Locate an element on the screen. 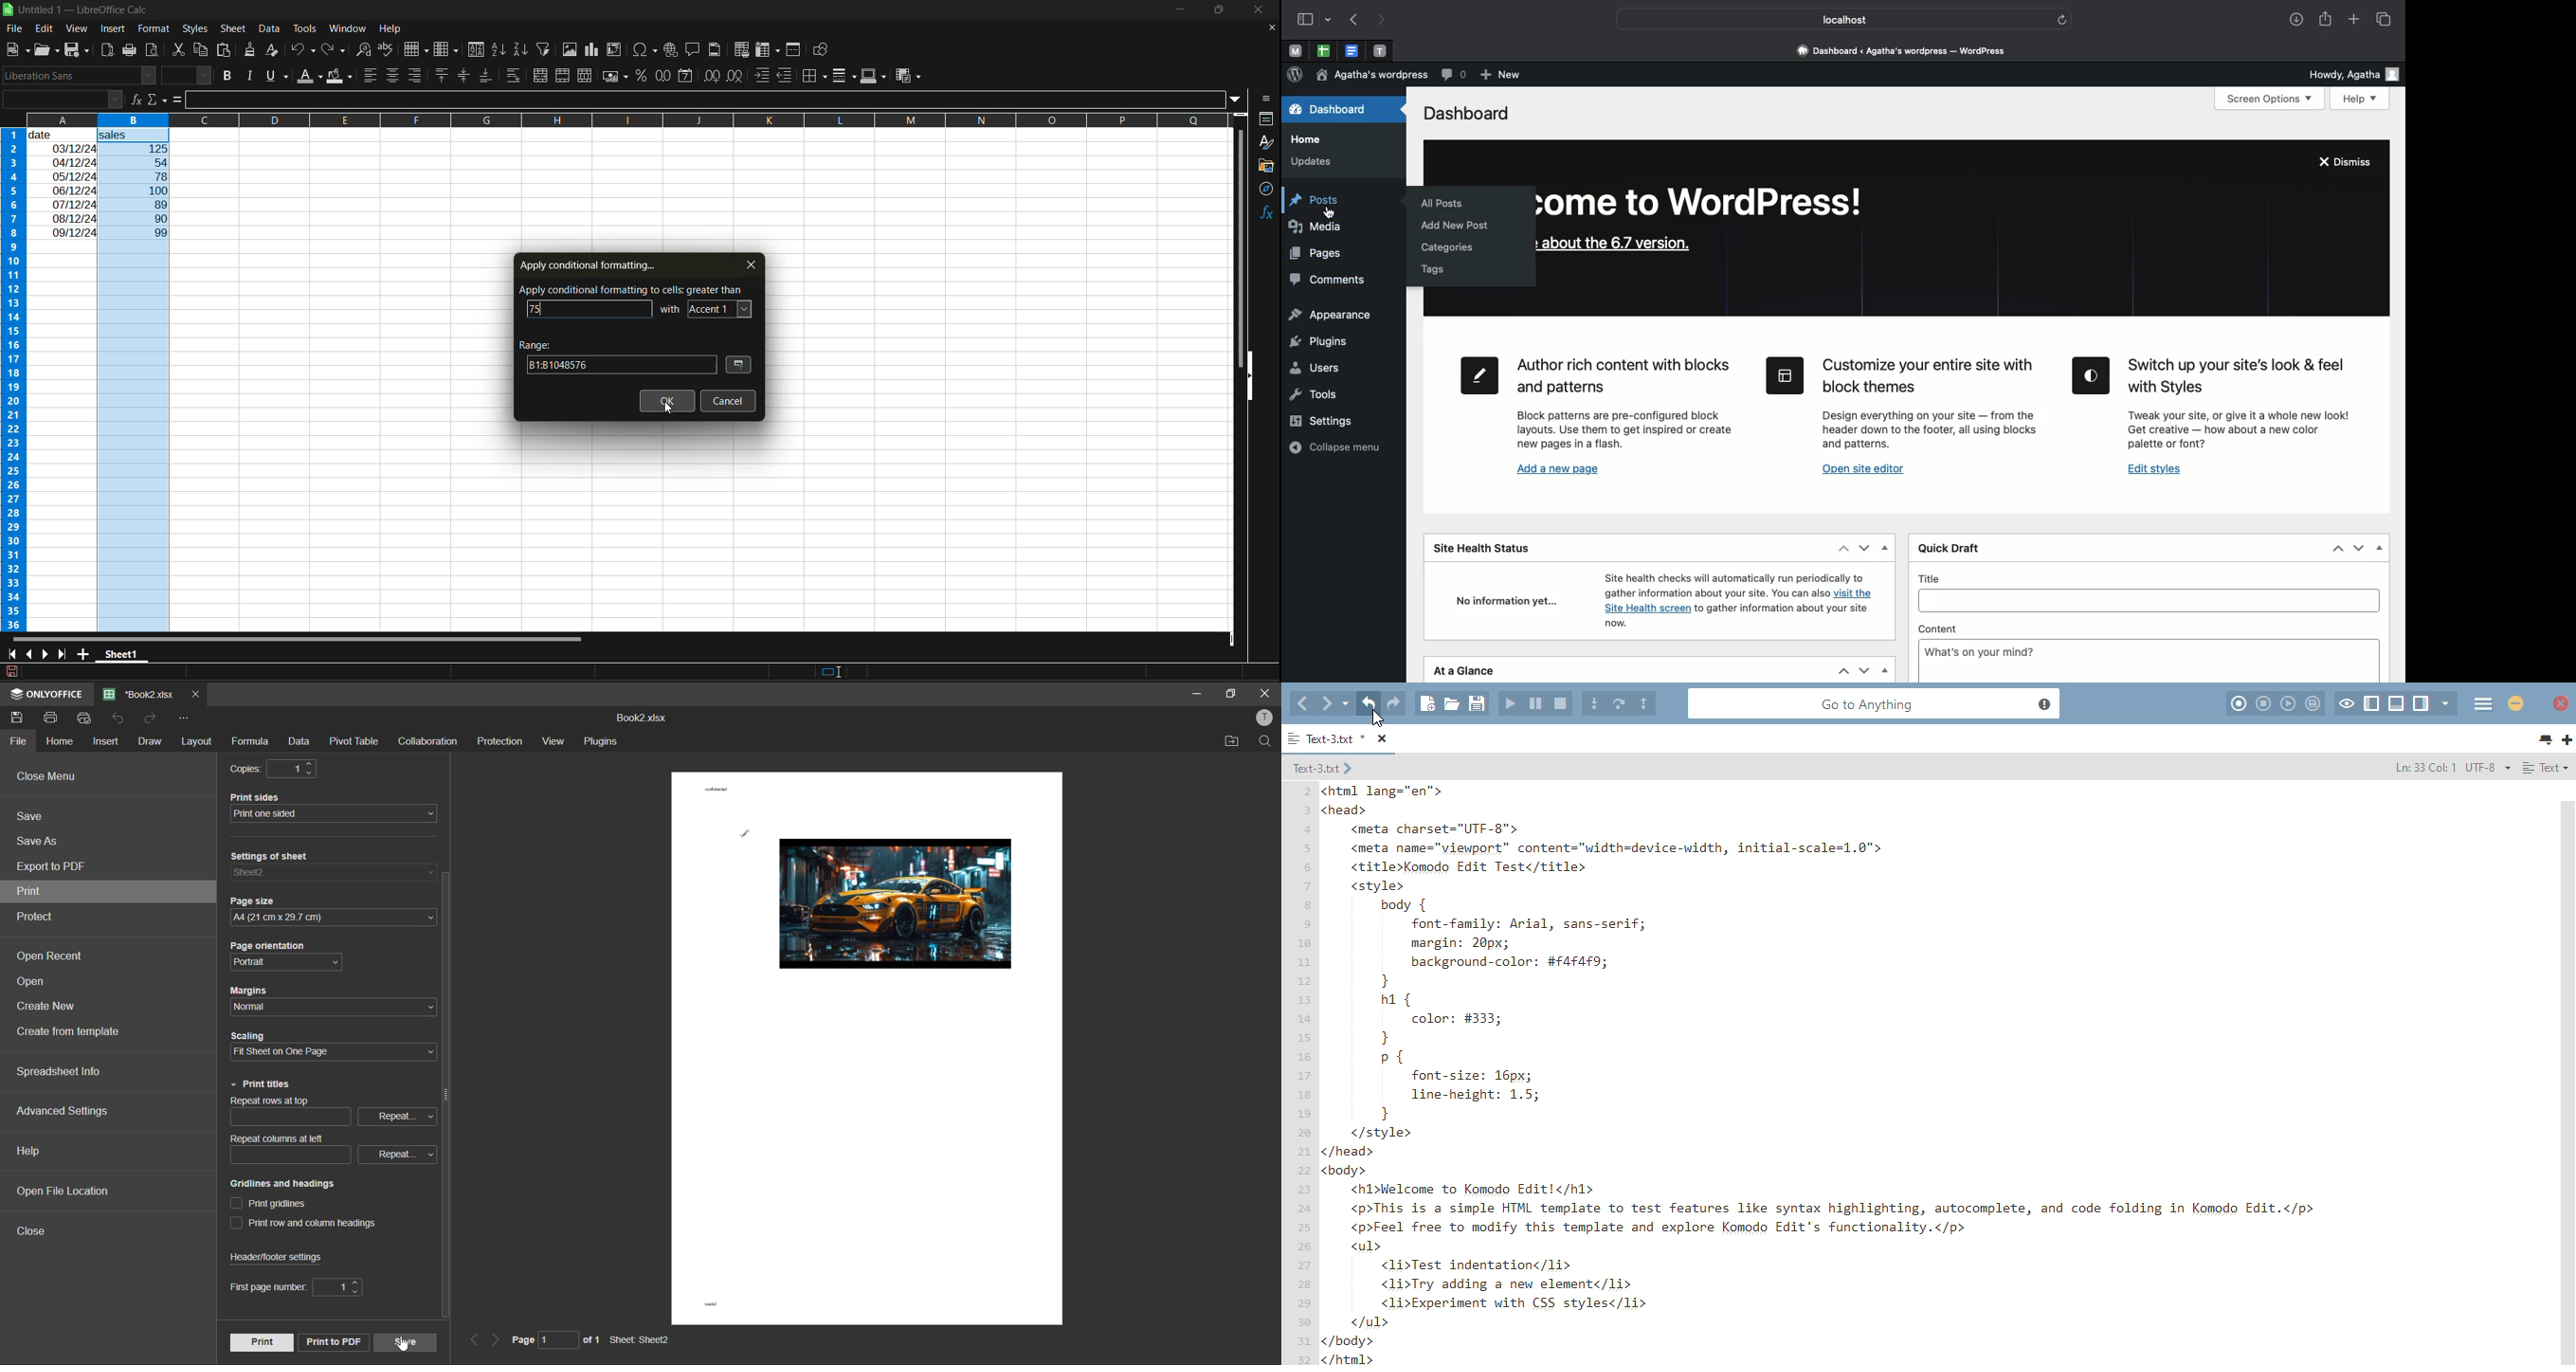 The width and height of the screenshot is (2576, 1372). select range is located at coordinates (740, 366).